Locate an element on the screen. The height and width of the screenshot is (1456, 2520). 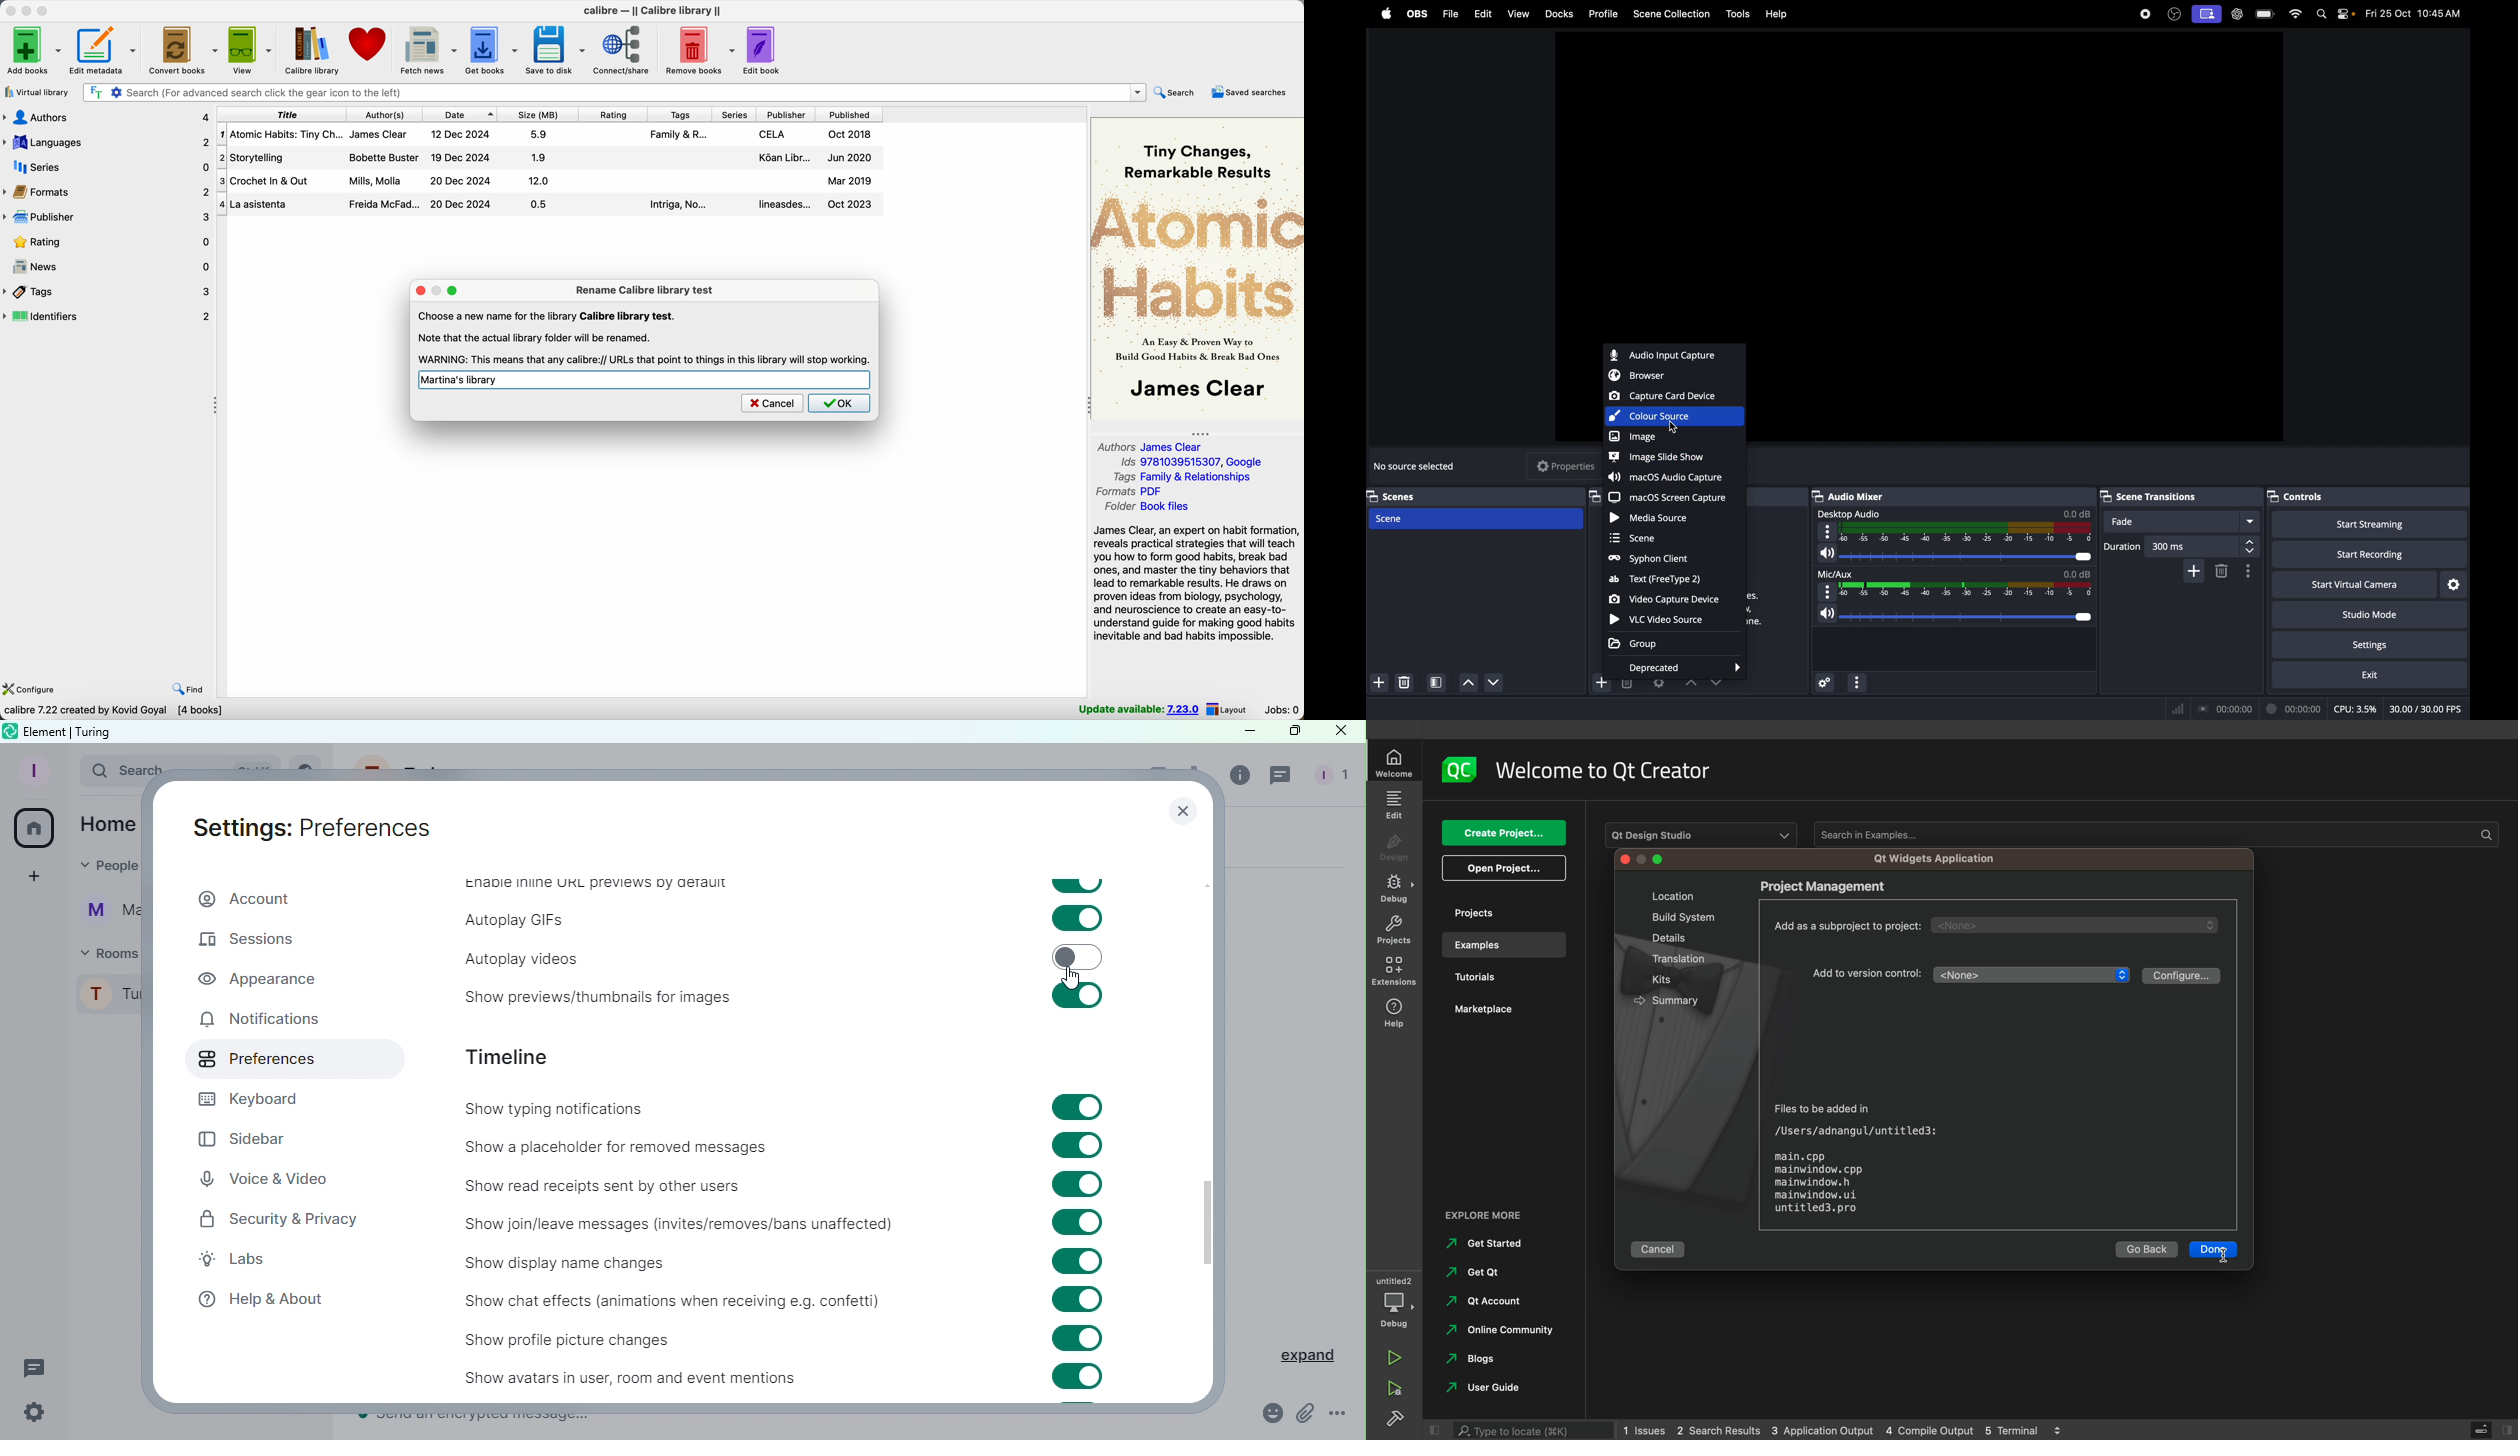
languages is located at coordinates (108, 143).